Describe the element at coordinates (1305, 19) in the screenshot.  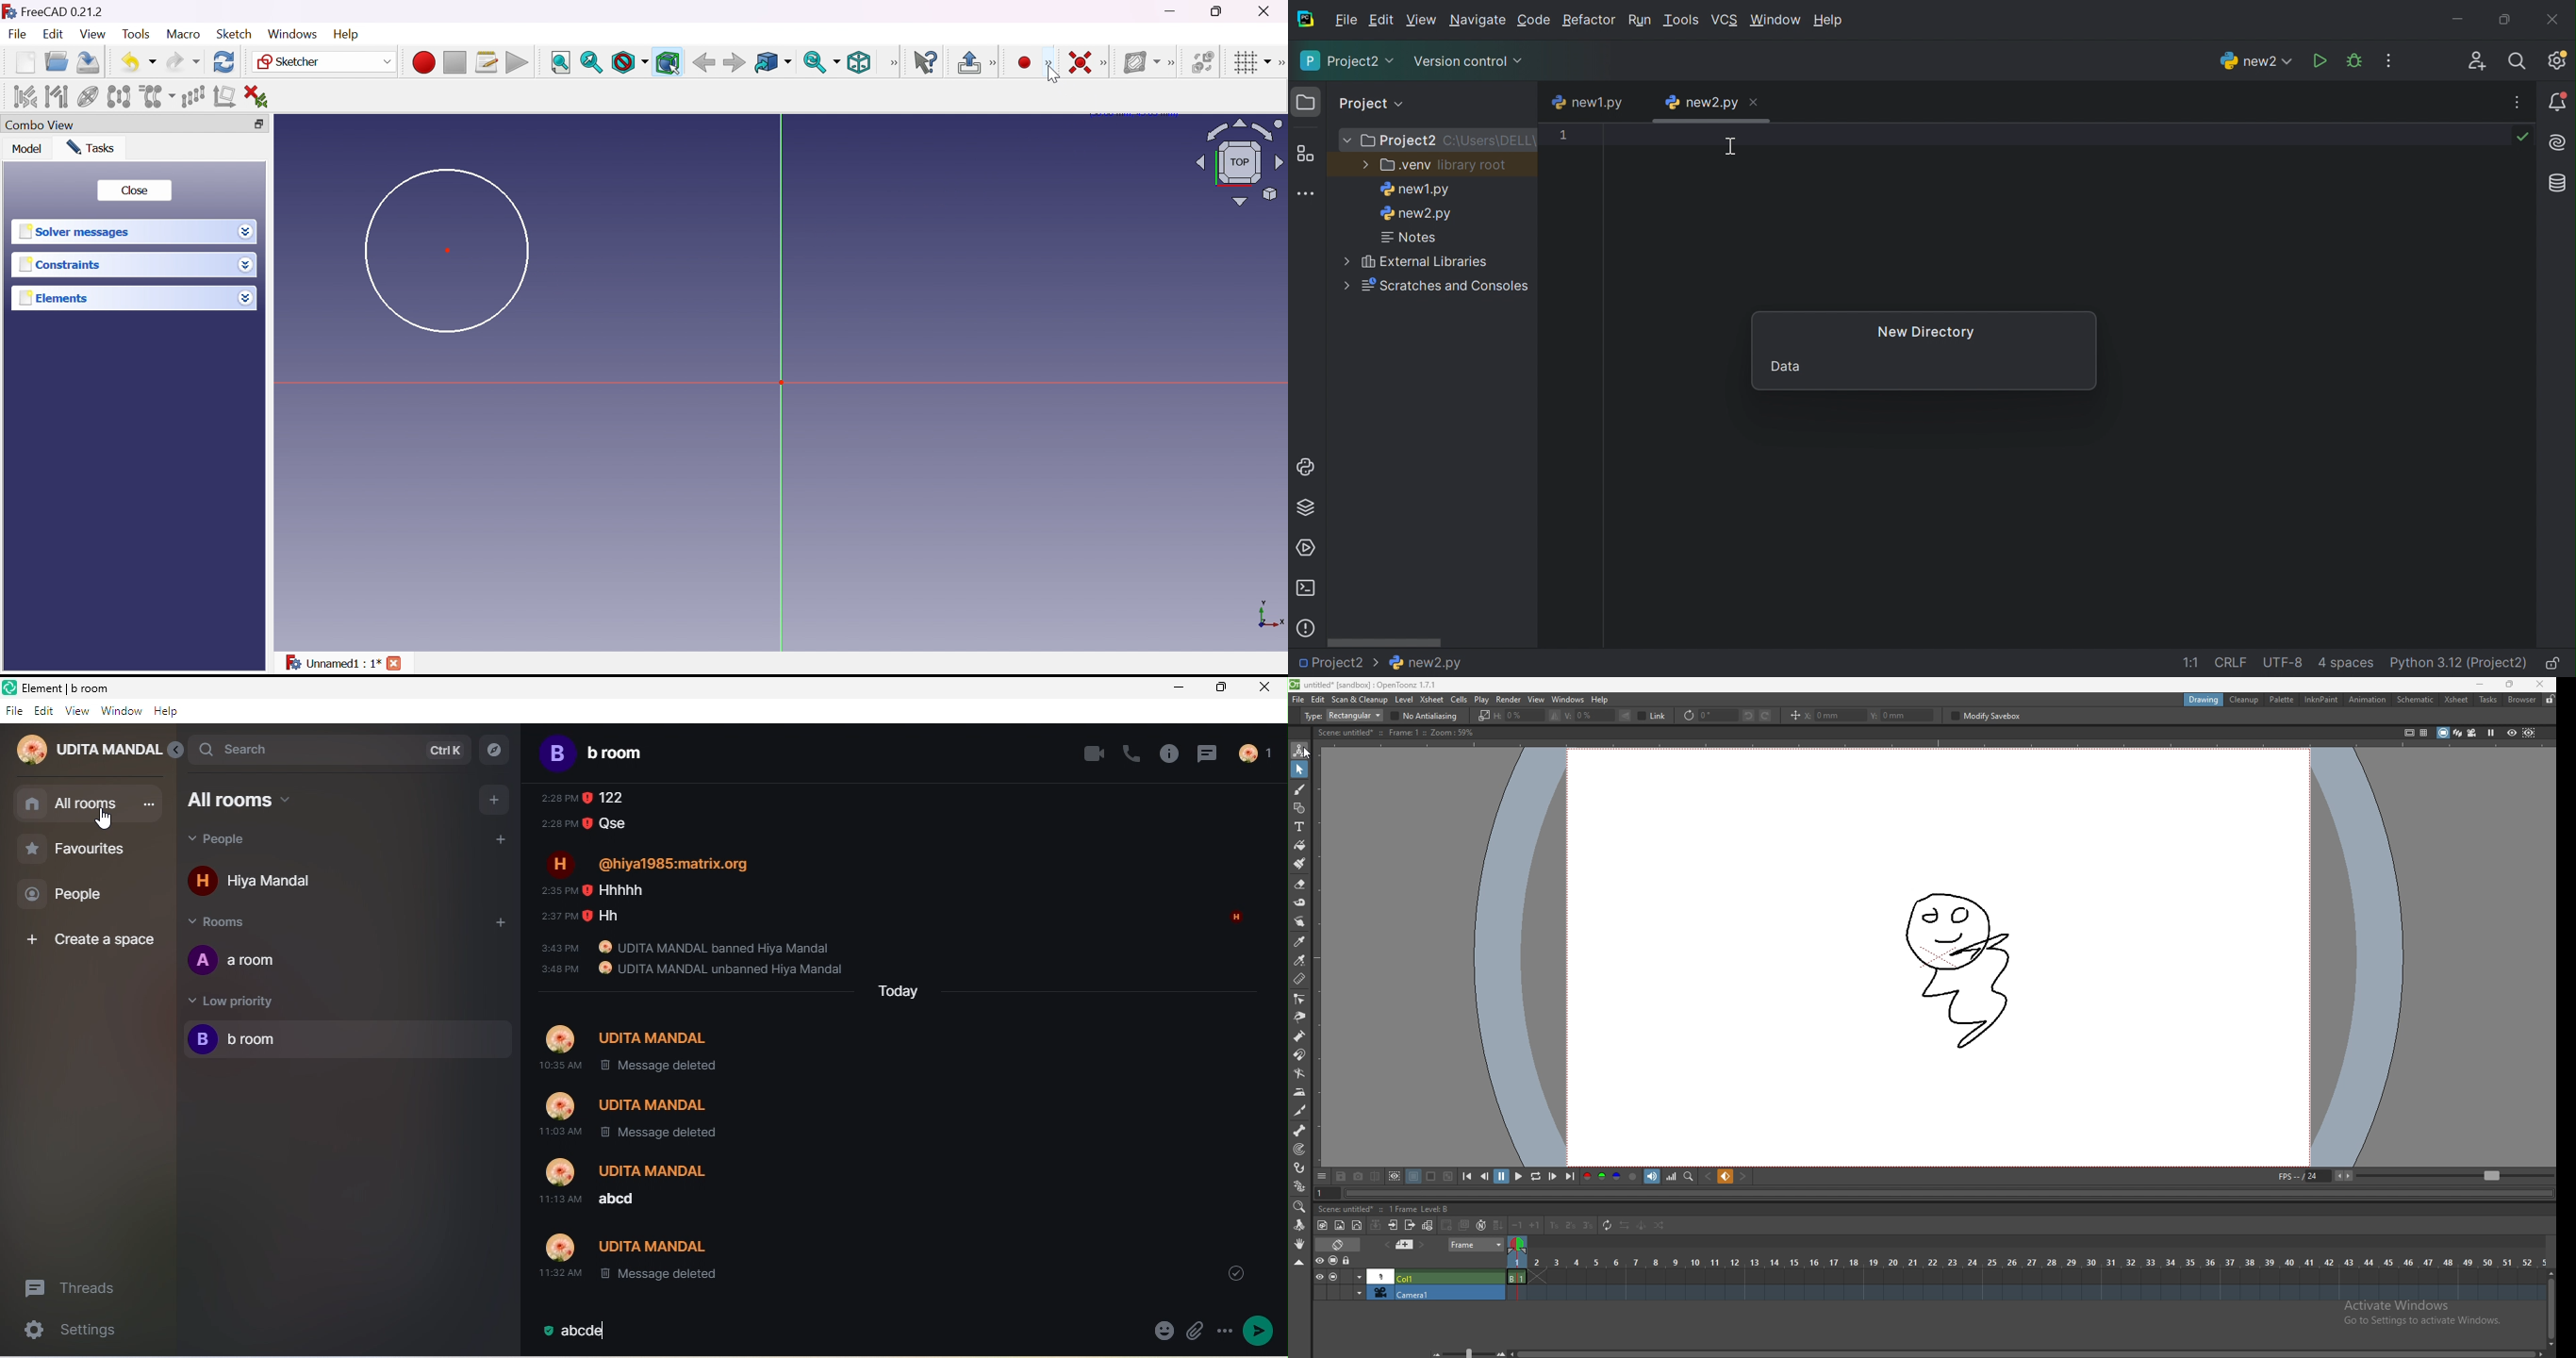
I see `PyCharm icon` at that location.